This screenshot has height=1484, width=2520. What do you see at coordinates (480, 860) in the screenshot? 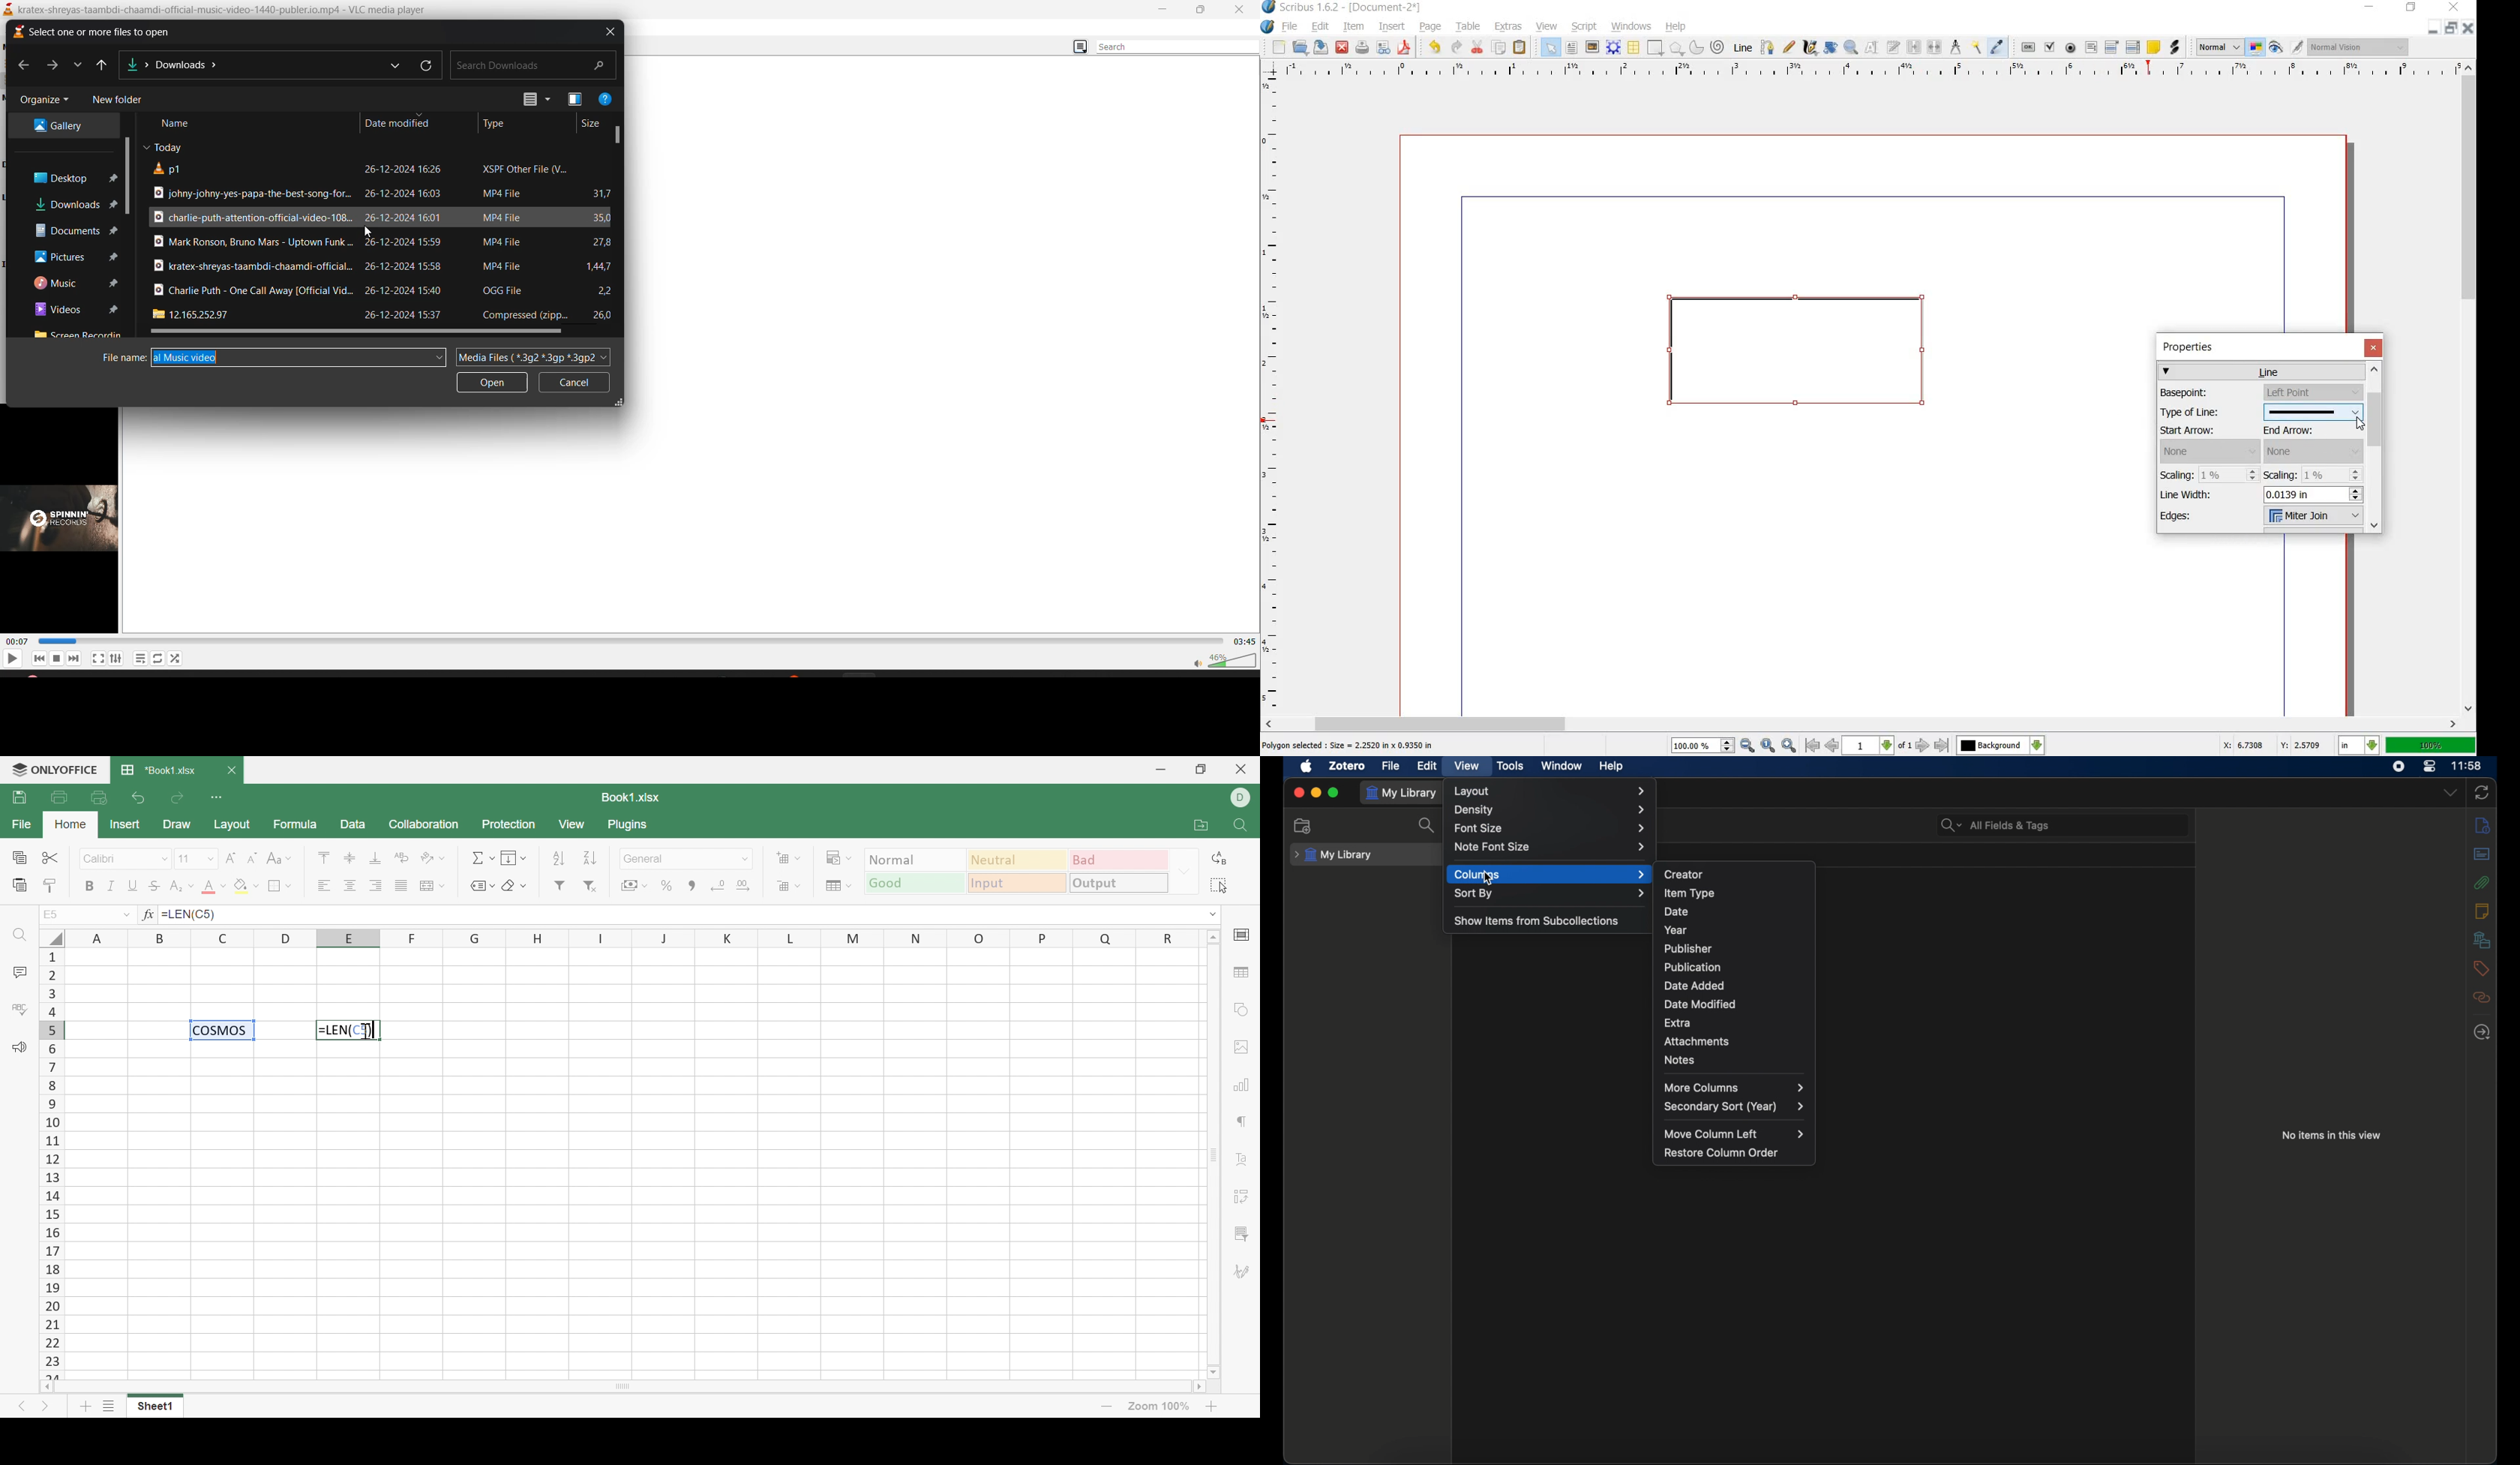
I see `Summation` at bounding box center [480, 860].